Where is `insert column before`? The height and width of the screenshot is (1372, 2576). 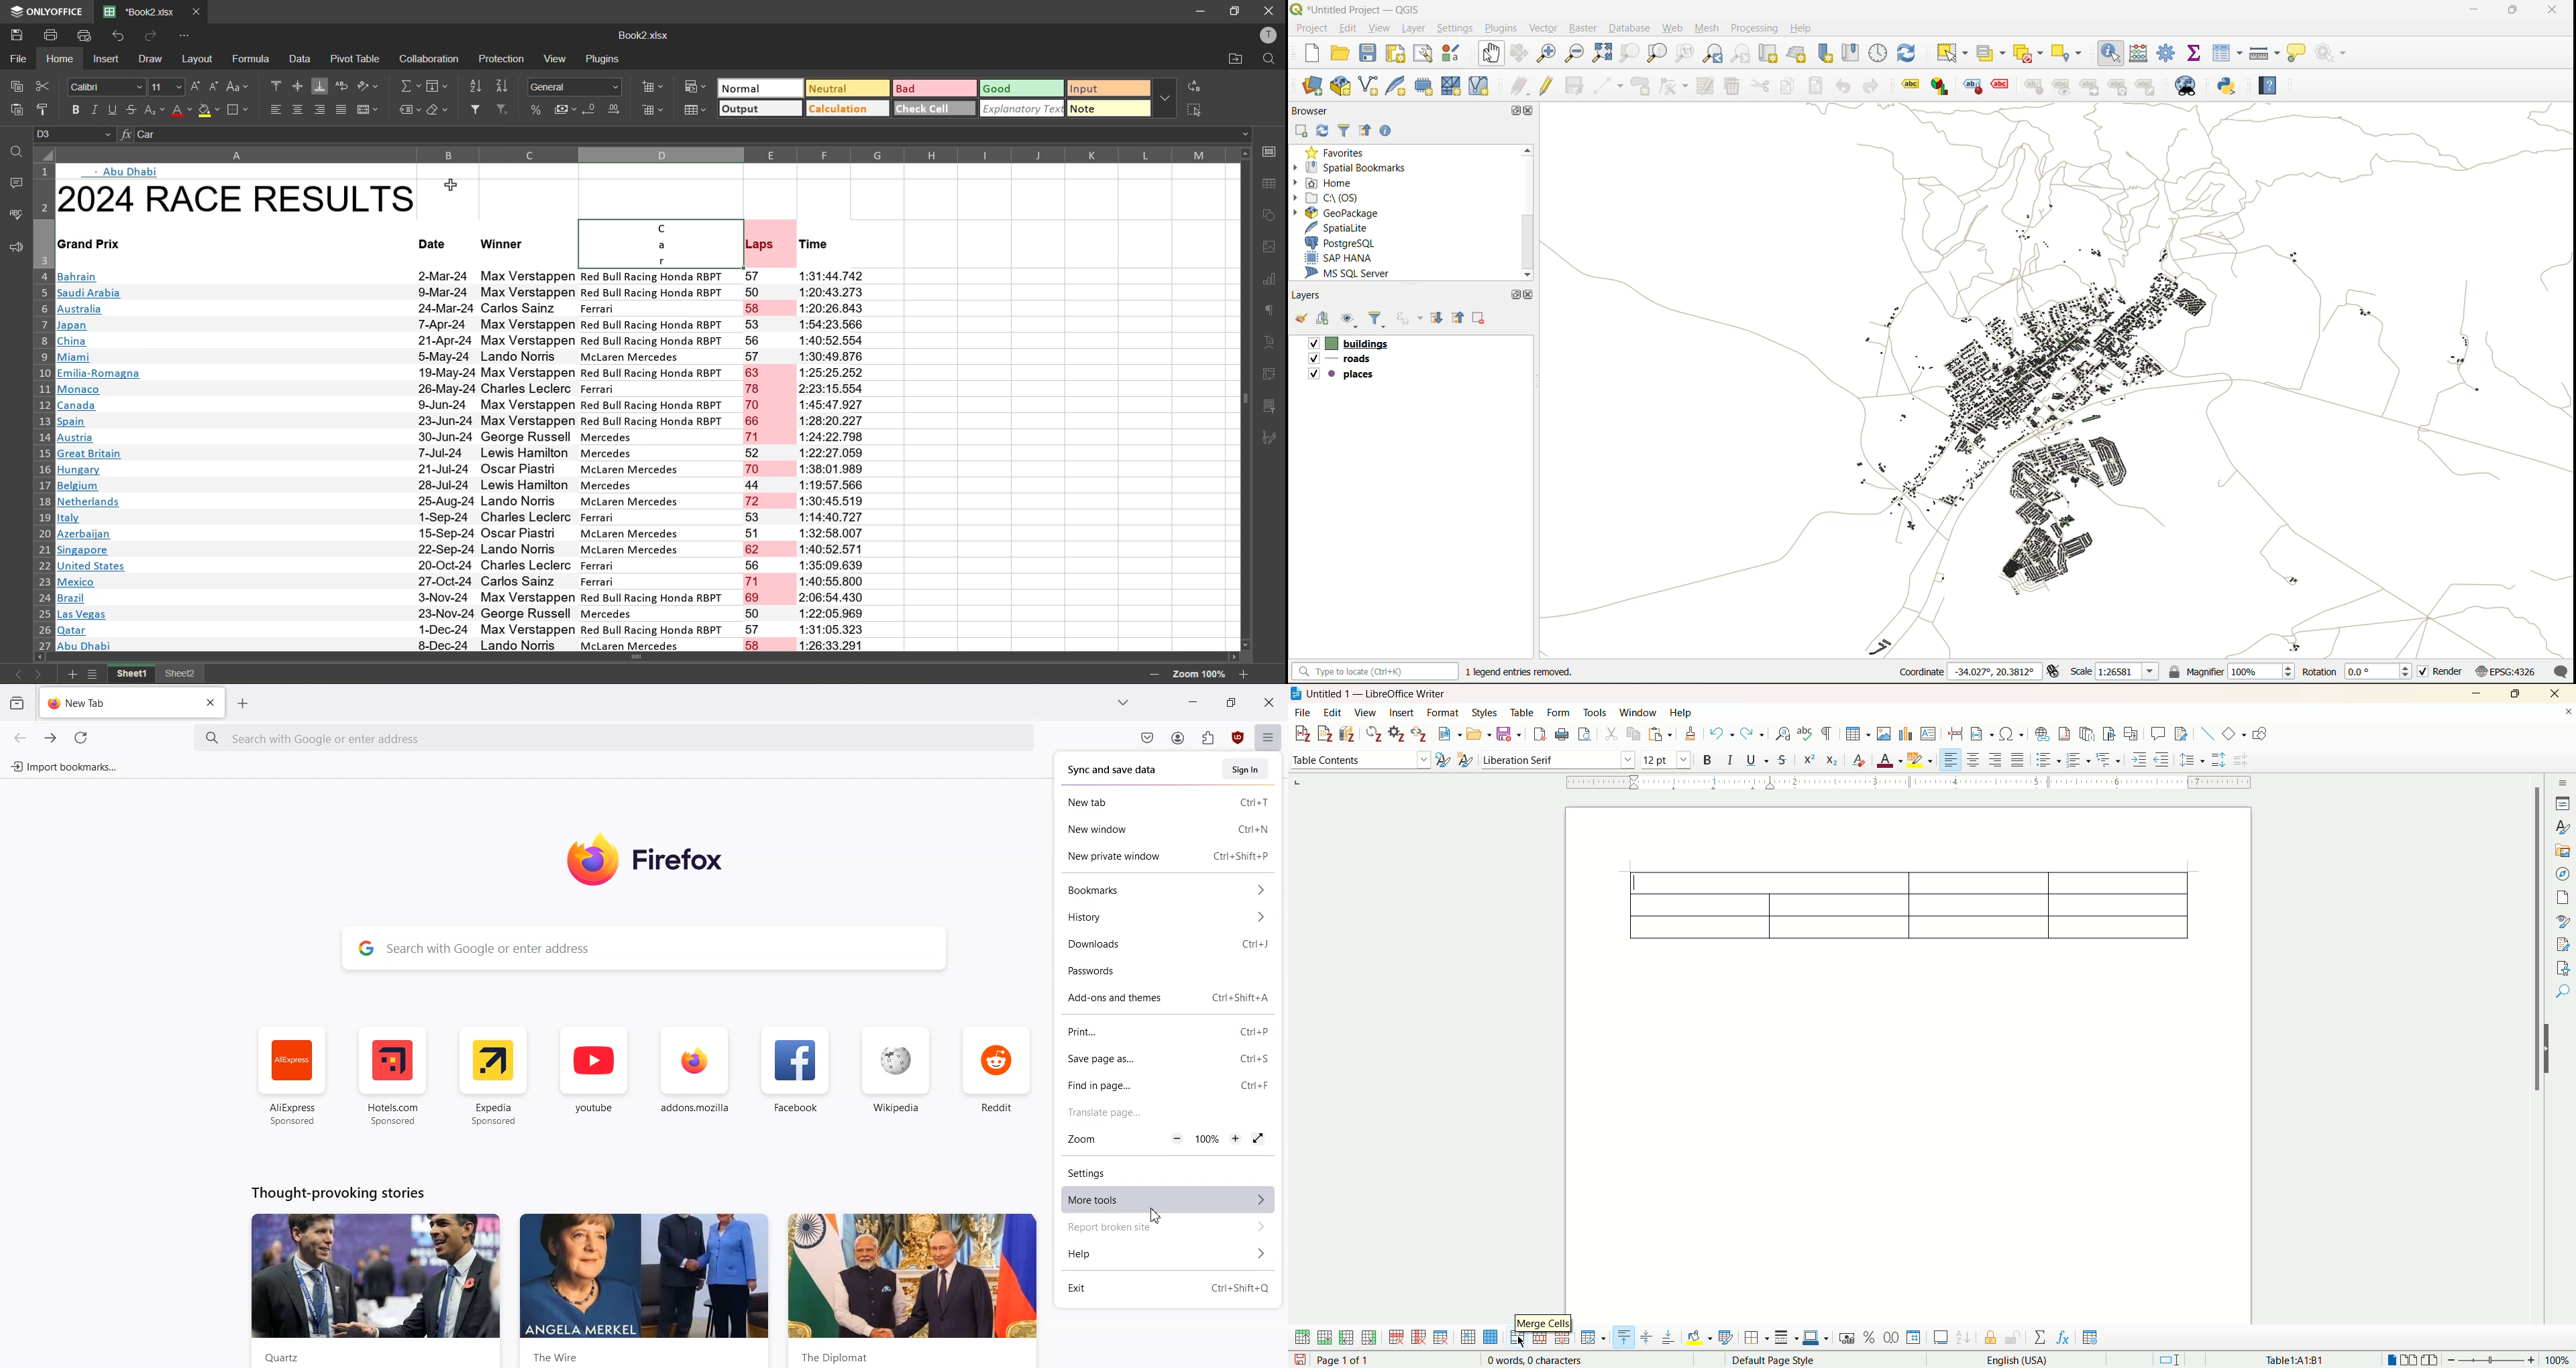
insert column before is located at coordinates (1349, 1334).